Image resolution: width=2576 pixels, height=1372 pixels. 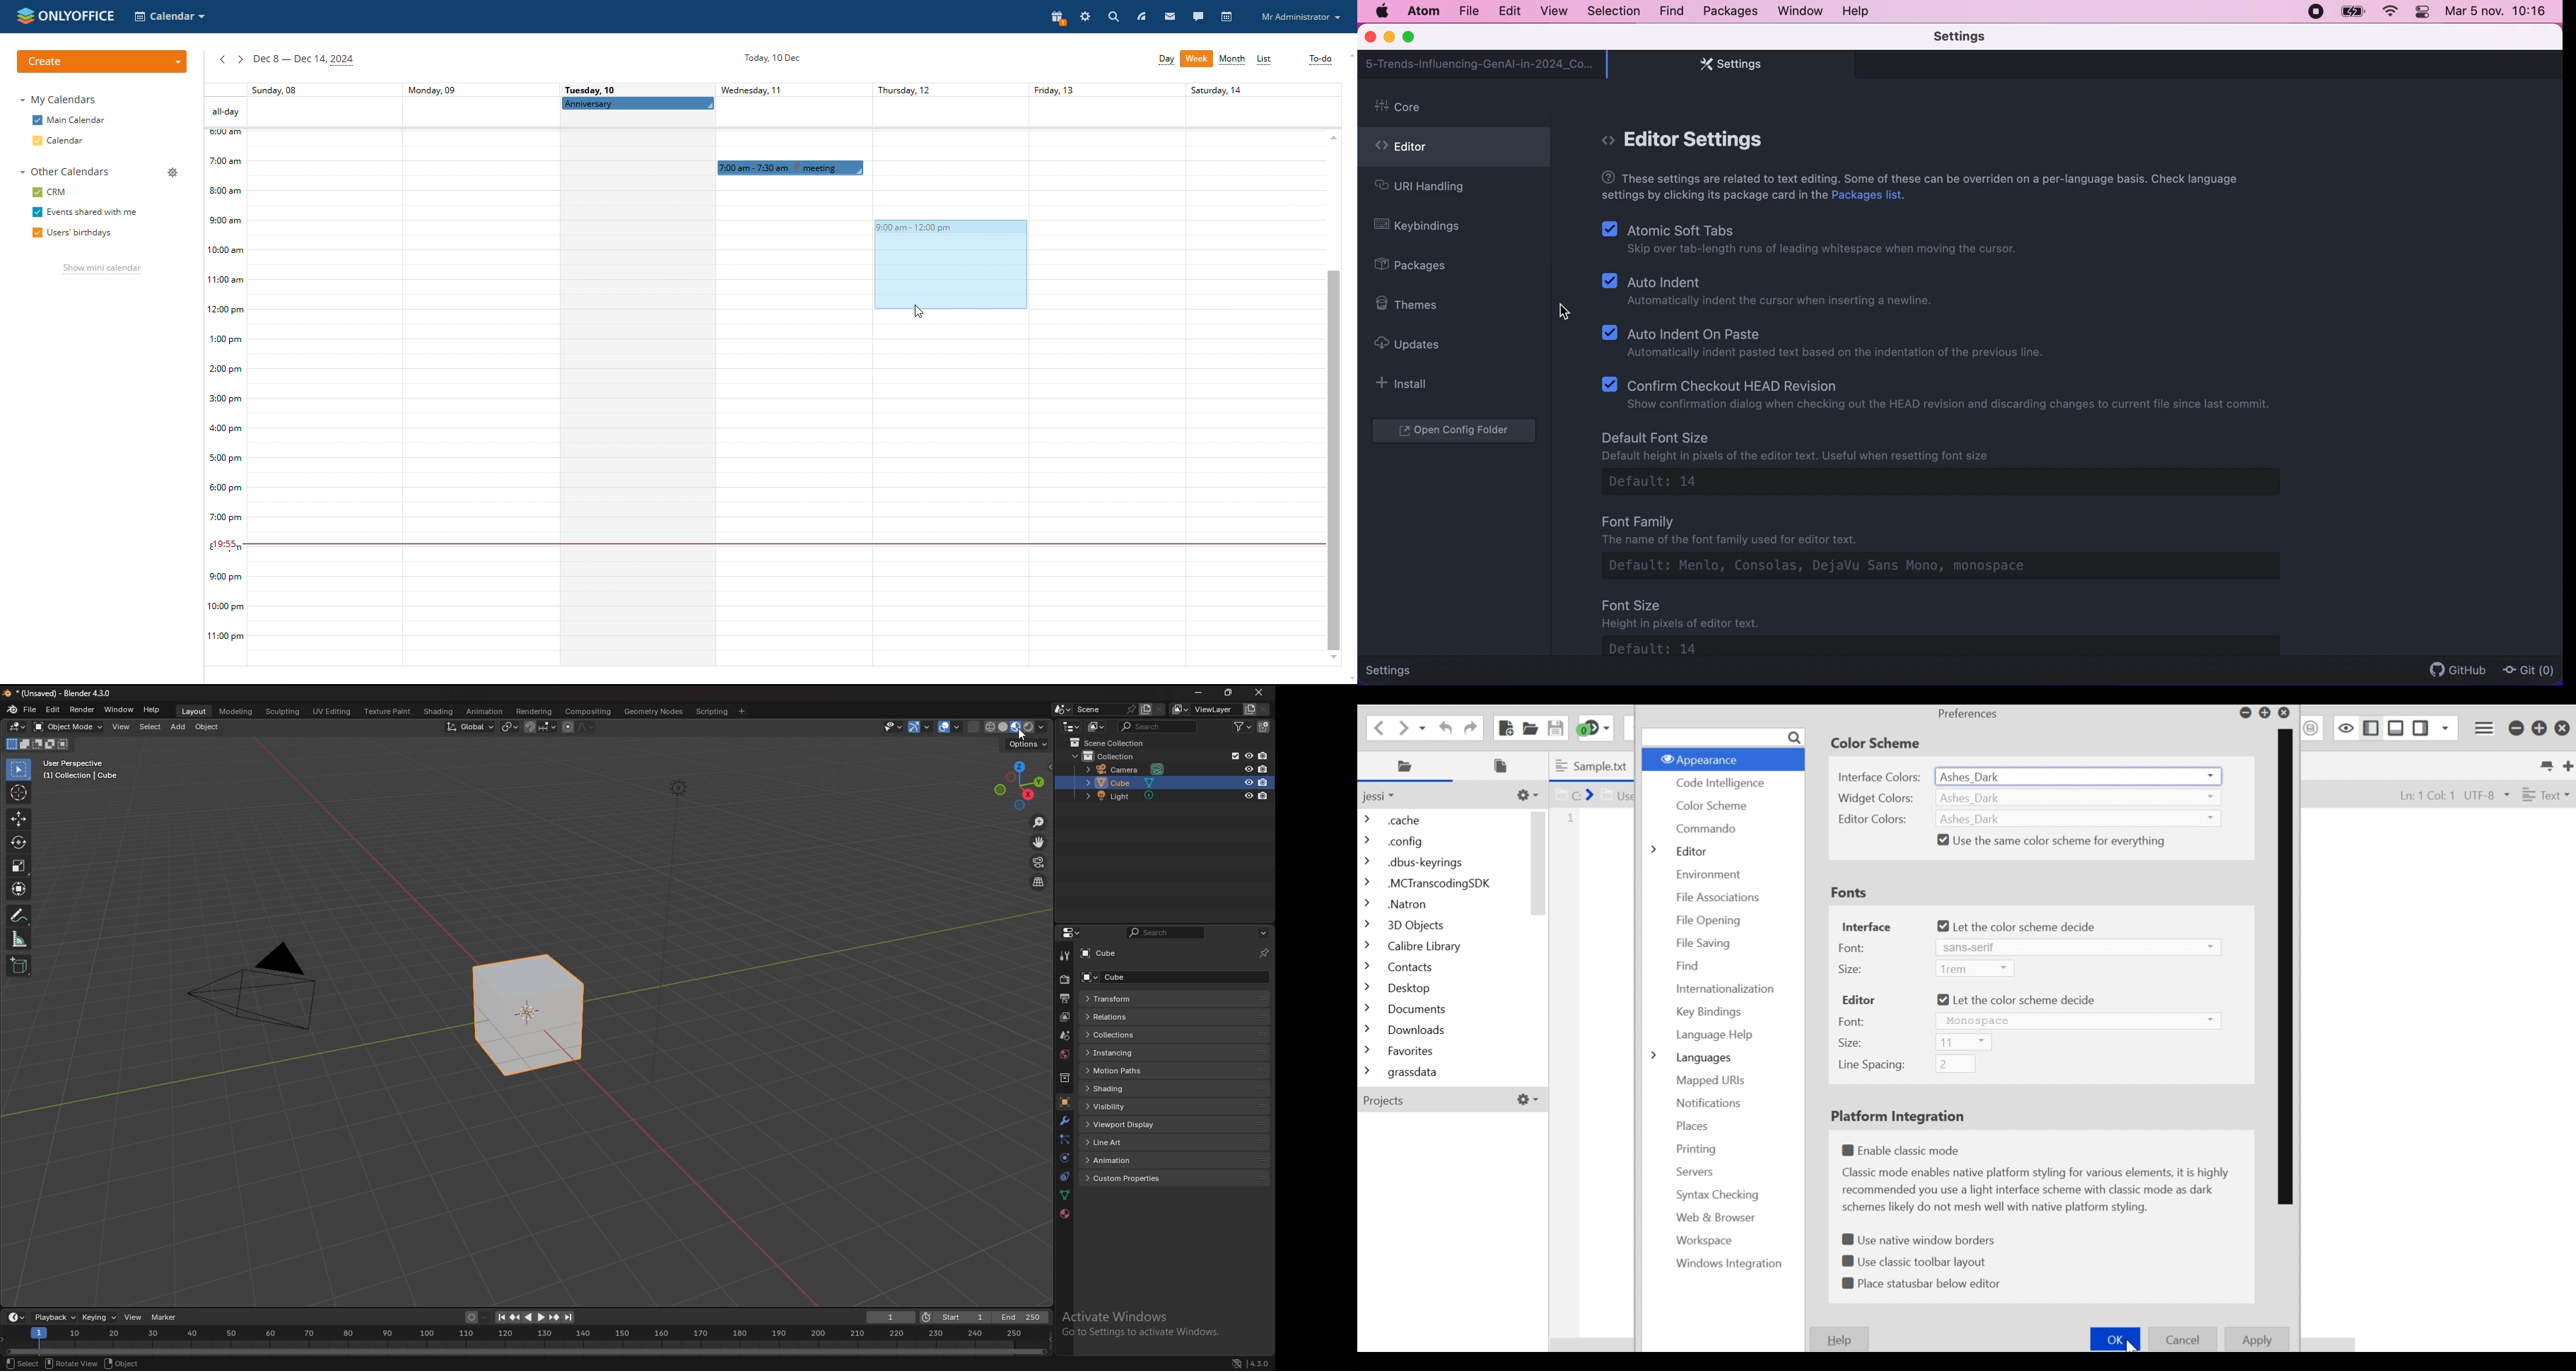 What do you see at coordinates (19, 939) in the screenshot?
I see `measure` at bounding box center [19, 939].